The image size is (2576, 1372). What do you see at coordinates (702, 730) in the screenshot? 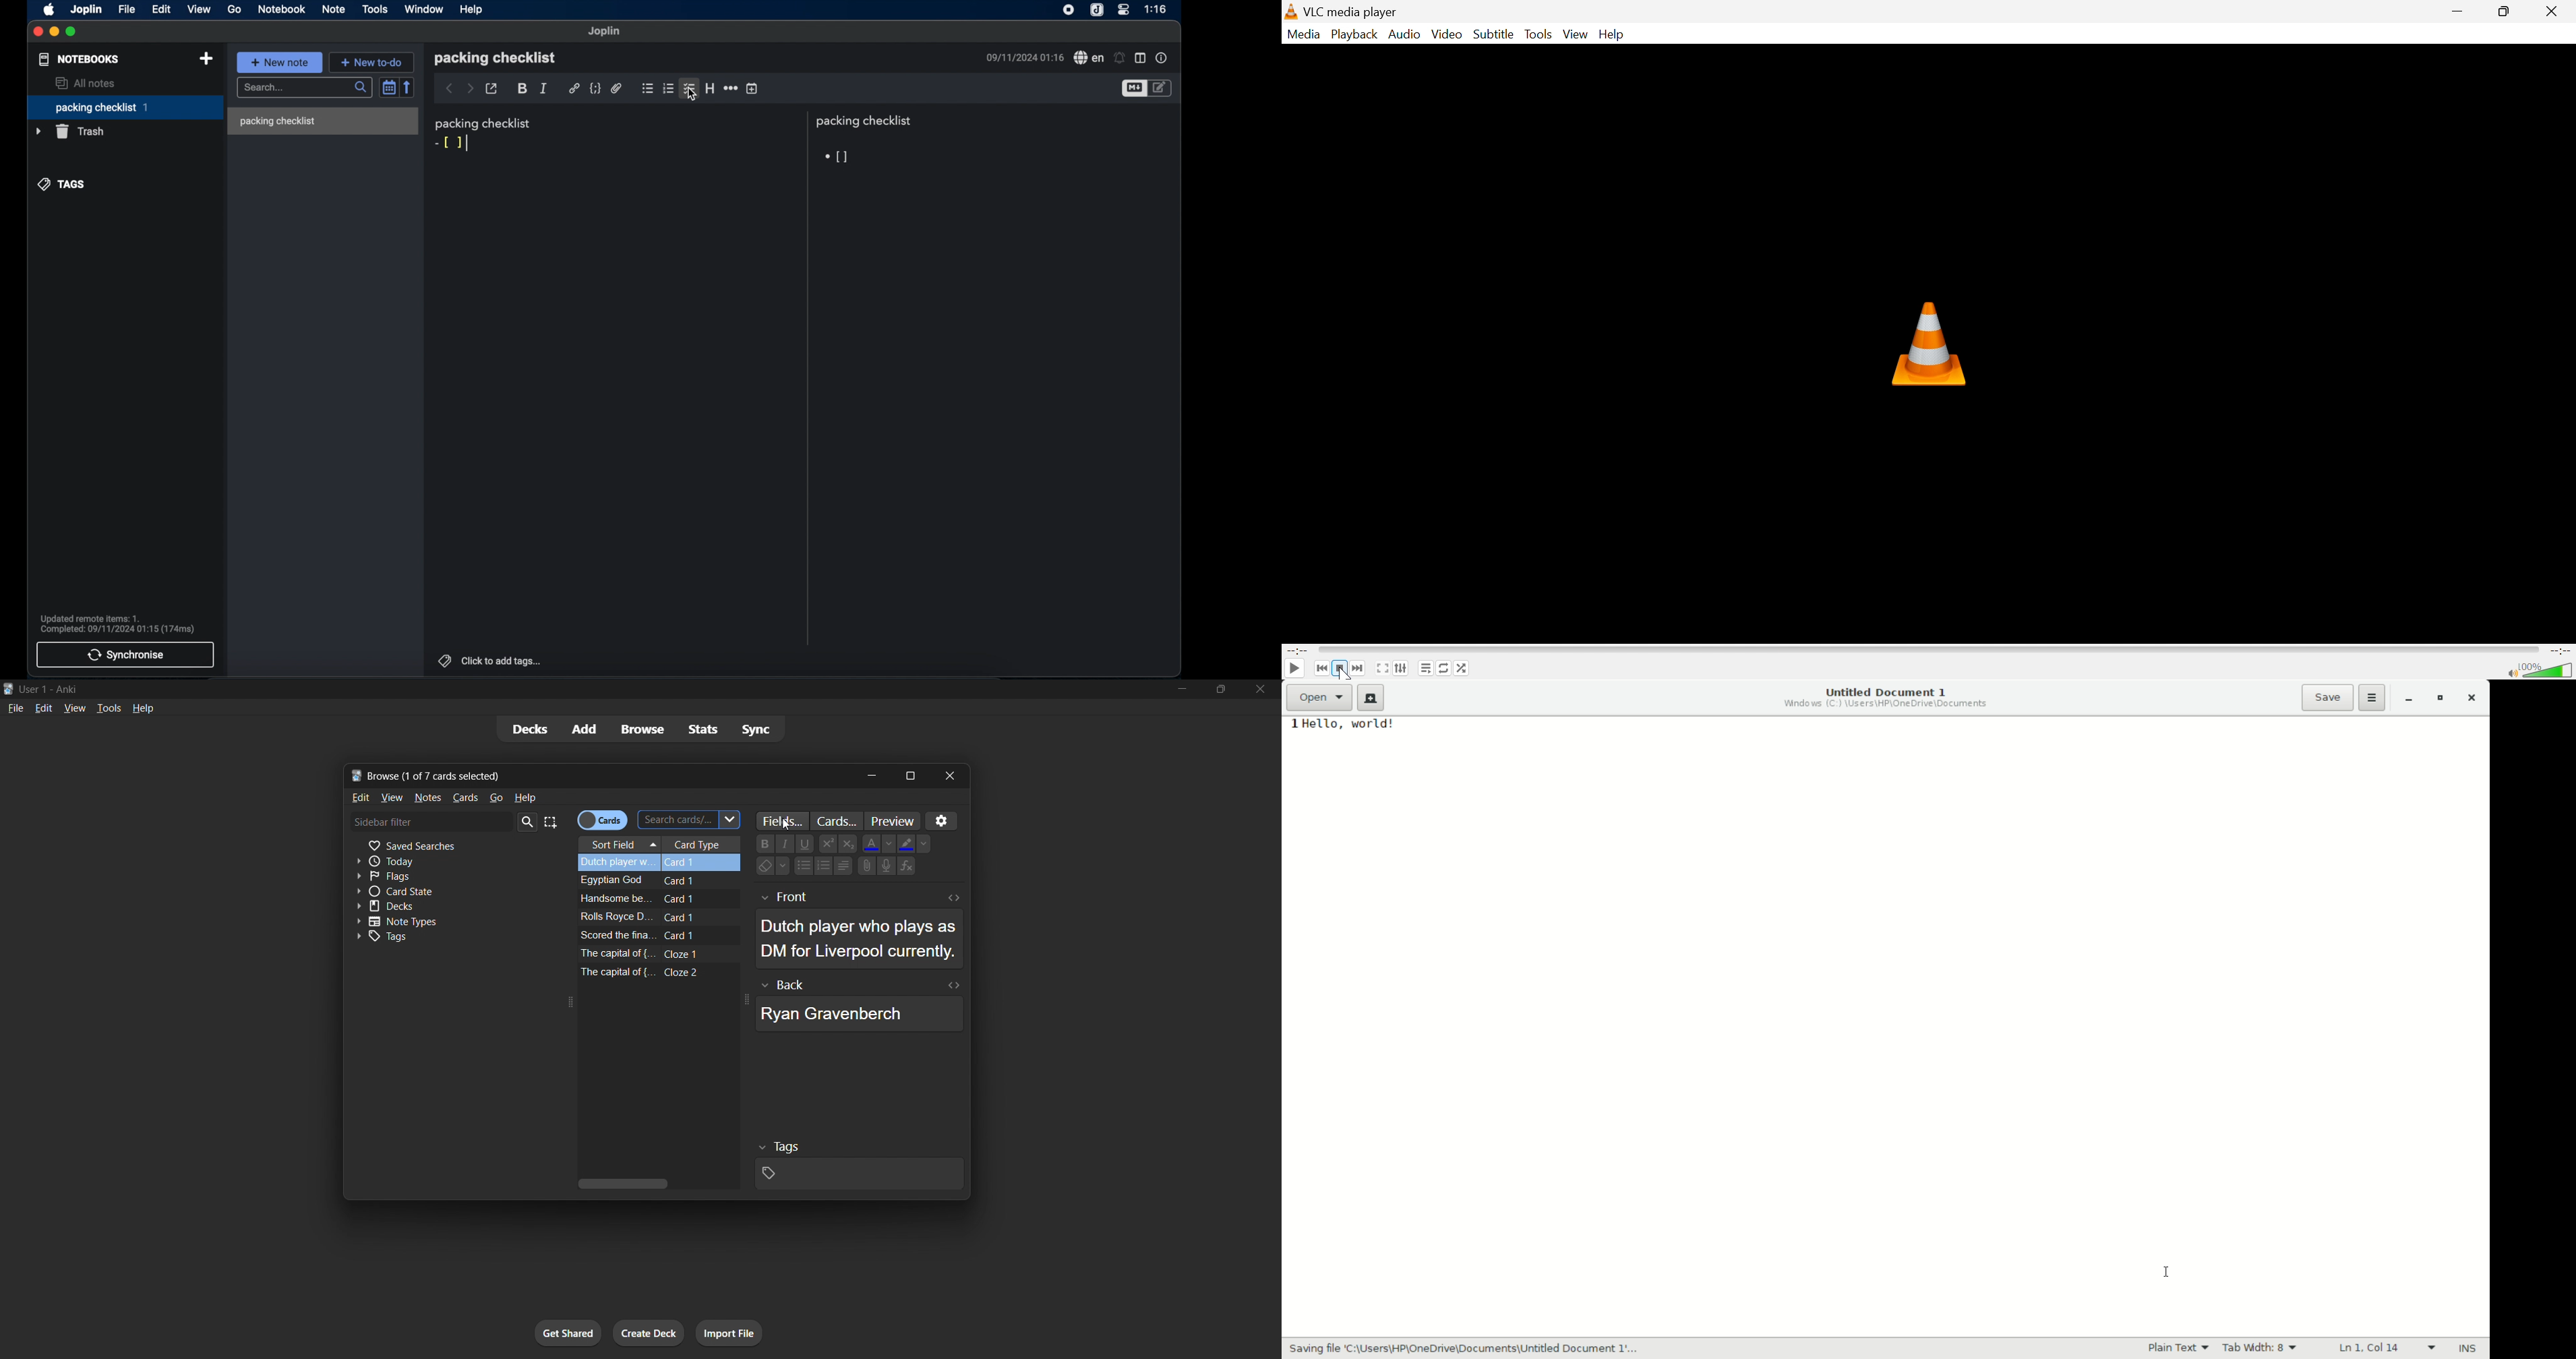
I see `stats` at bounding box center [702, 730].